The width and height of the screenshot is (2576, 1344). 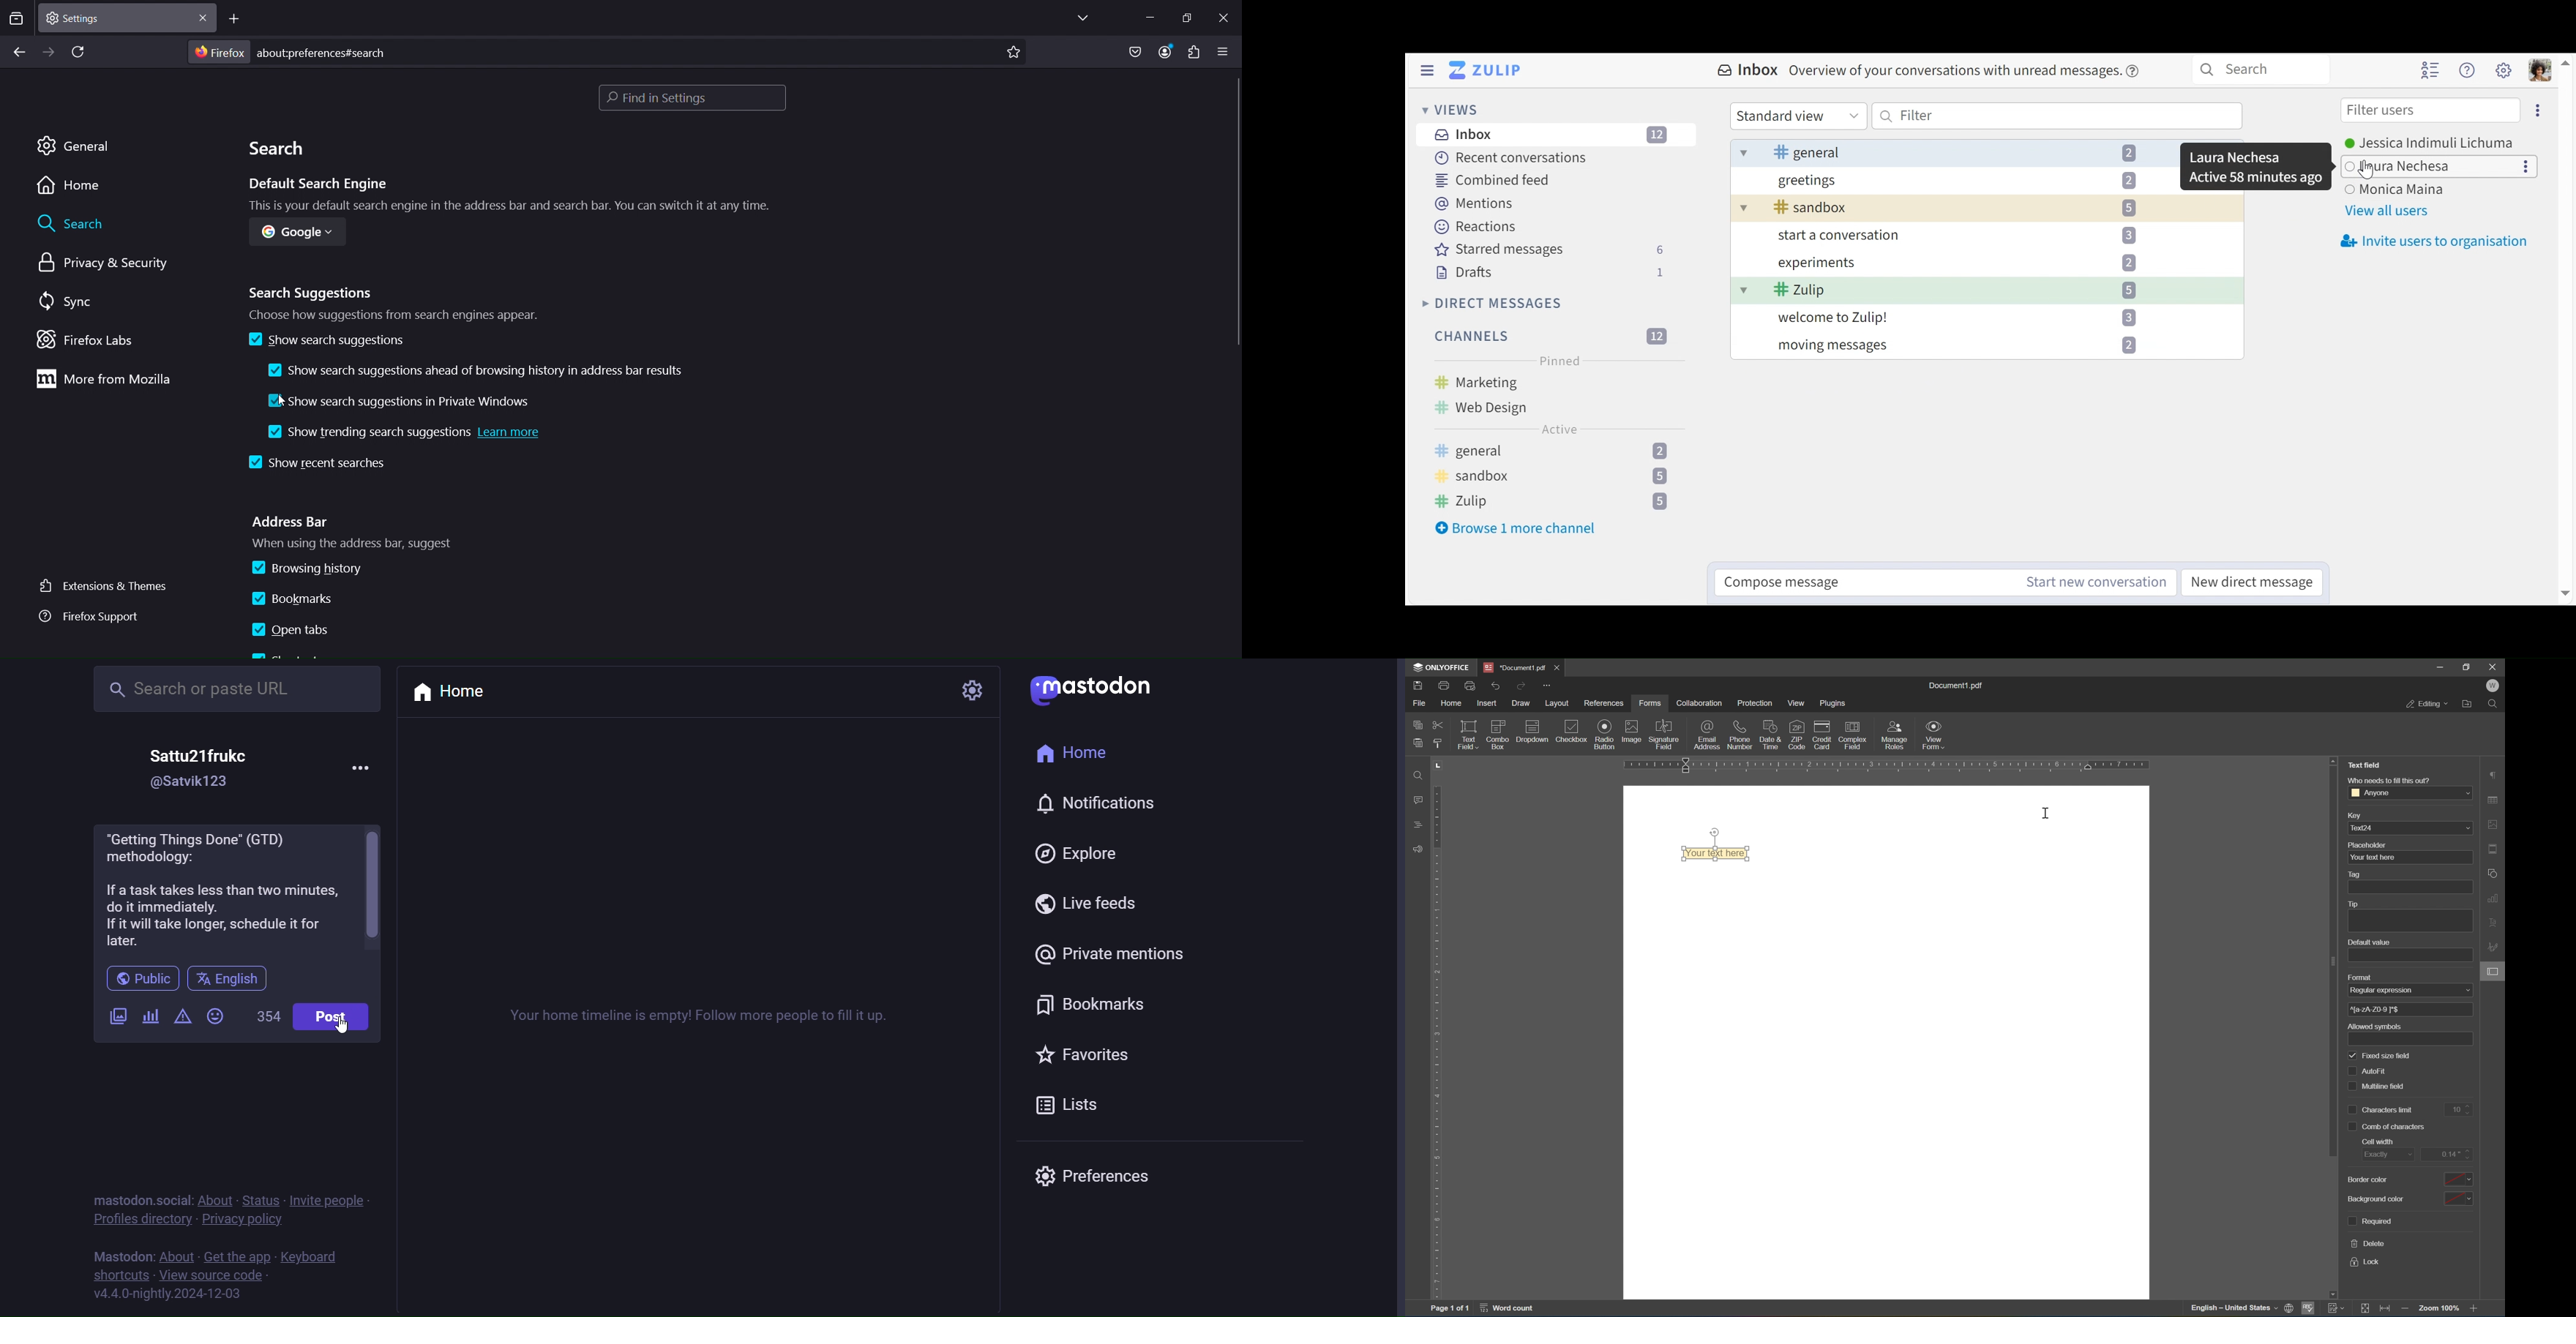 I want to click on multiline field, so click(x=2378, y=1087).